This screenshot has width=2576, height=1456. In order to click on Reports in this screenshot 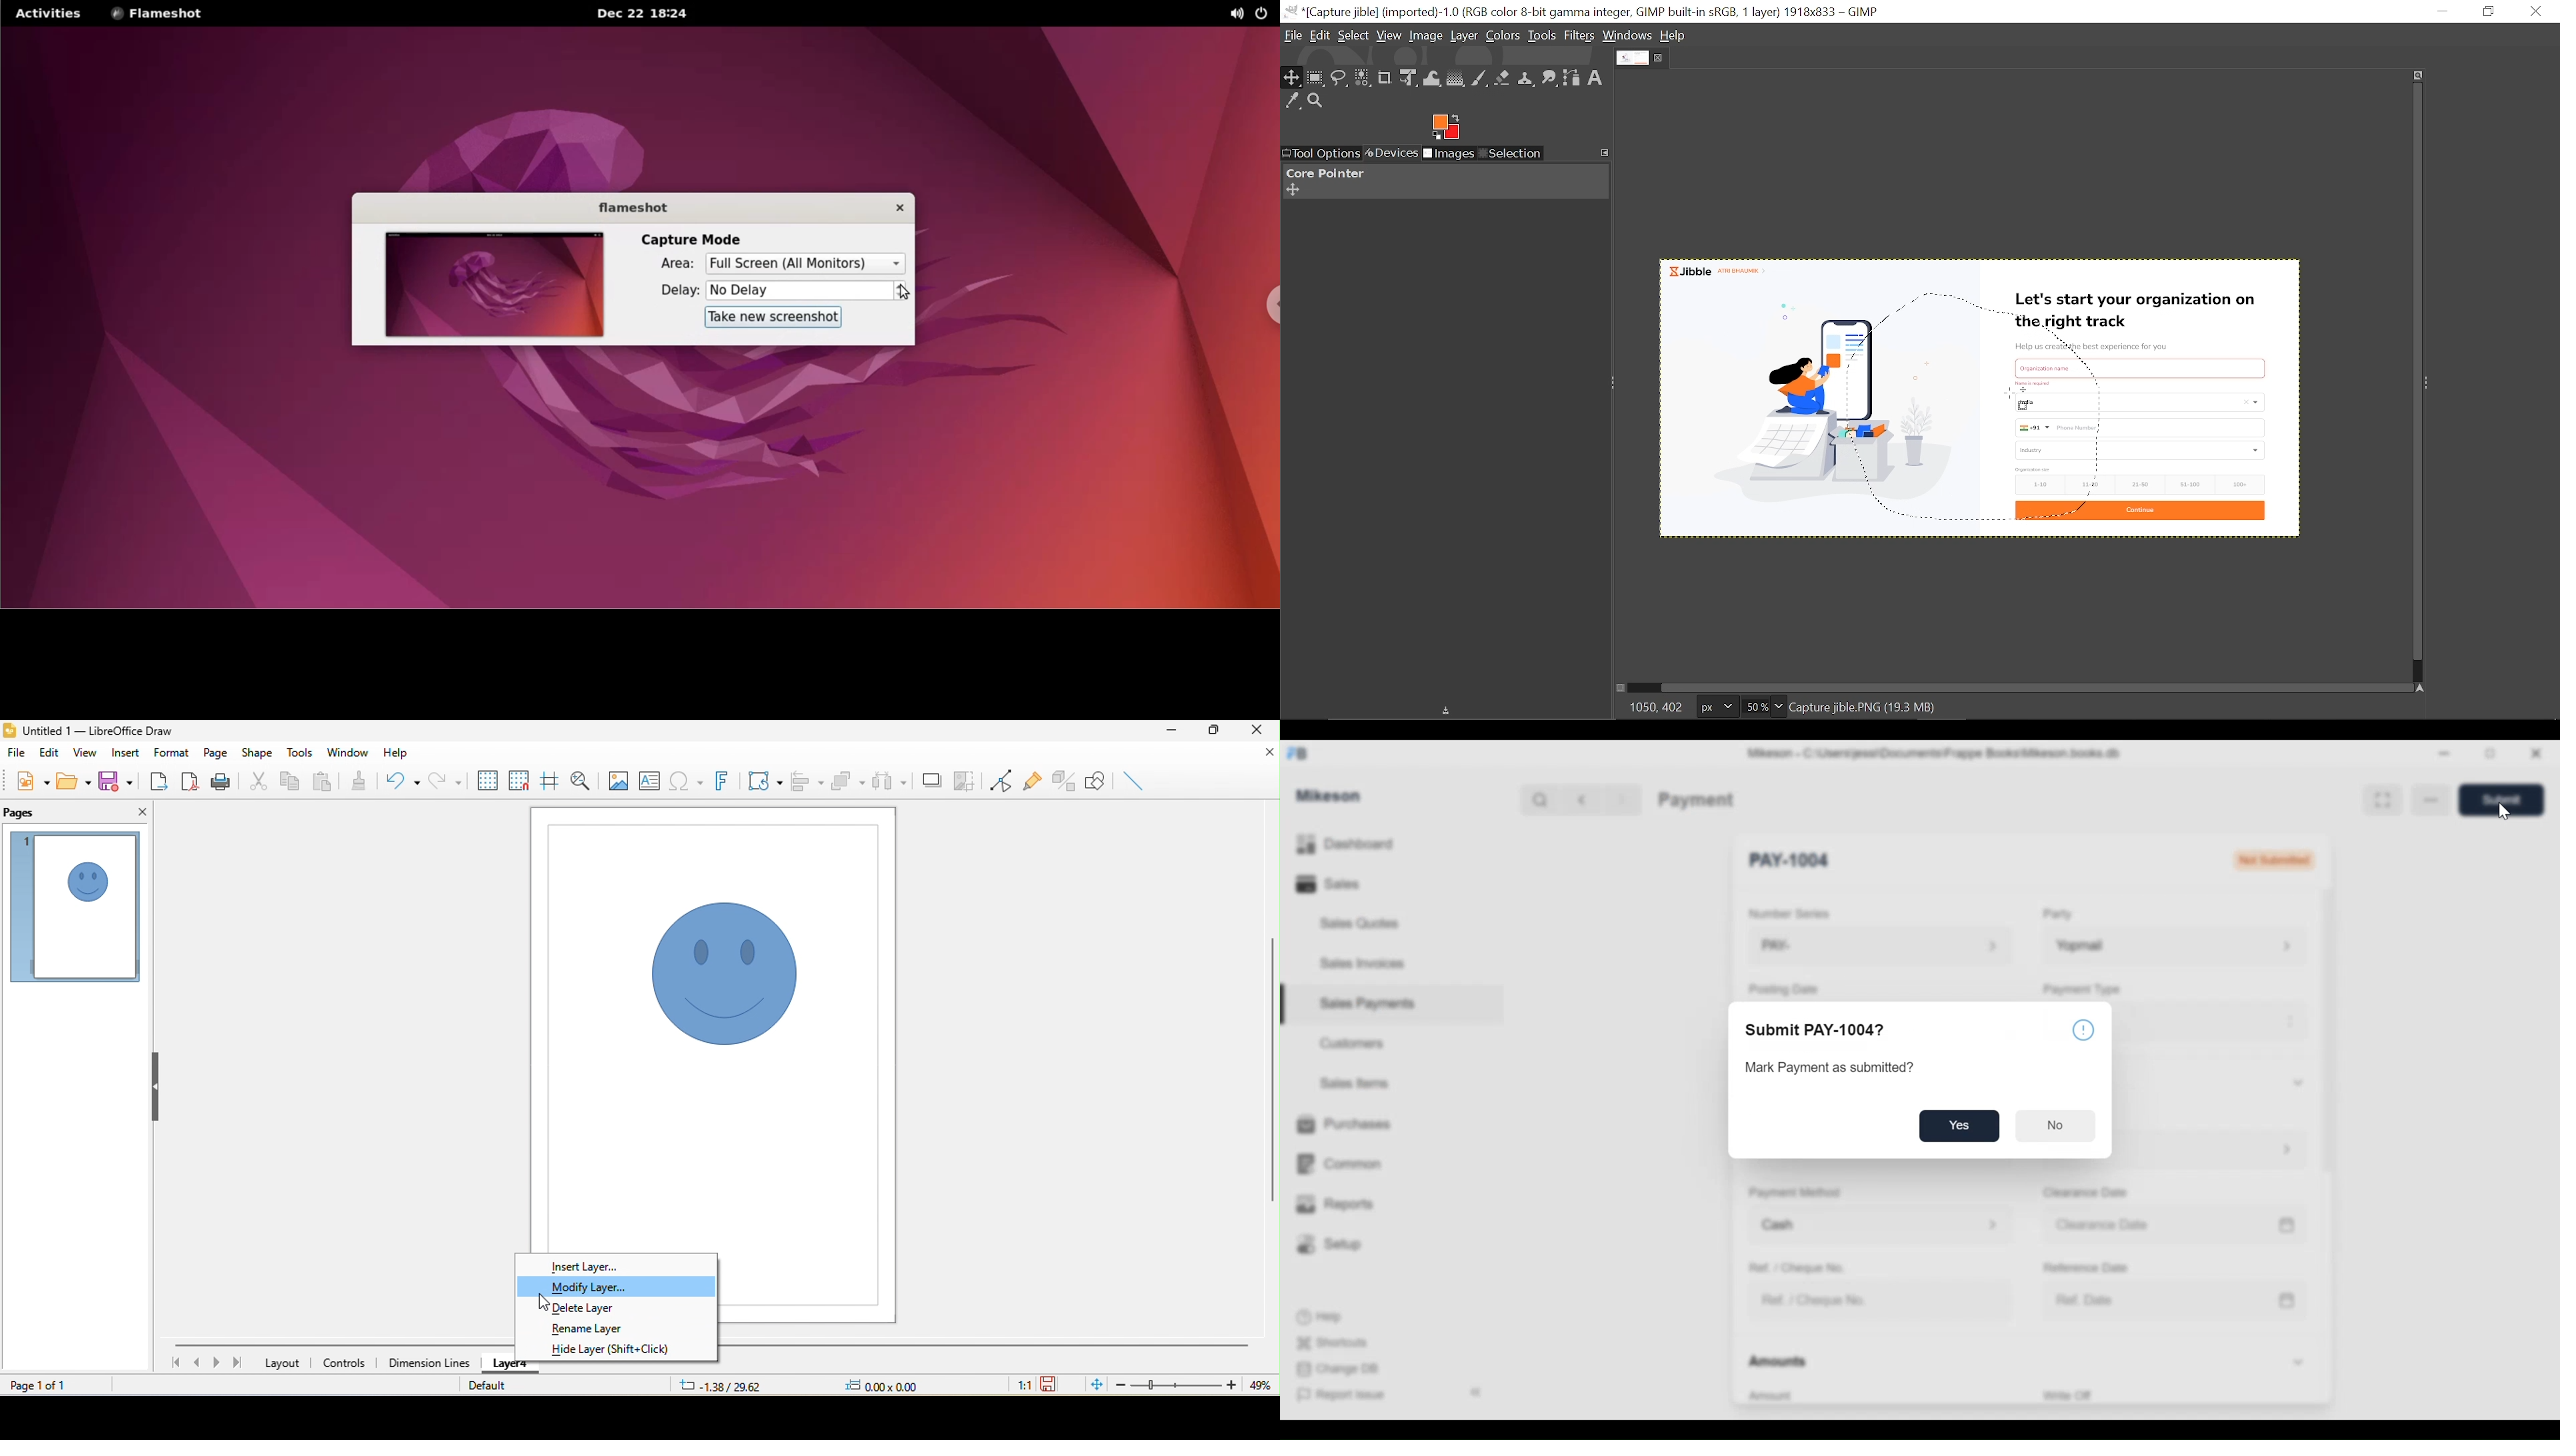, I will do `click(1337, 1205)`.